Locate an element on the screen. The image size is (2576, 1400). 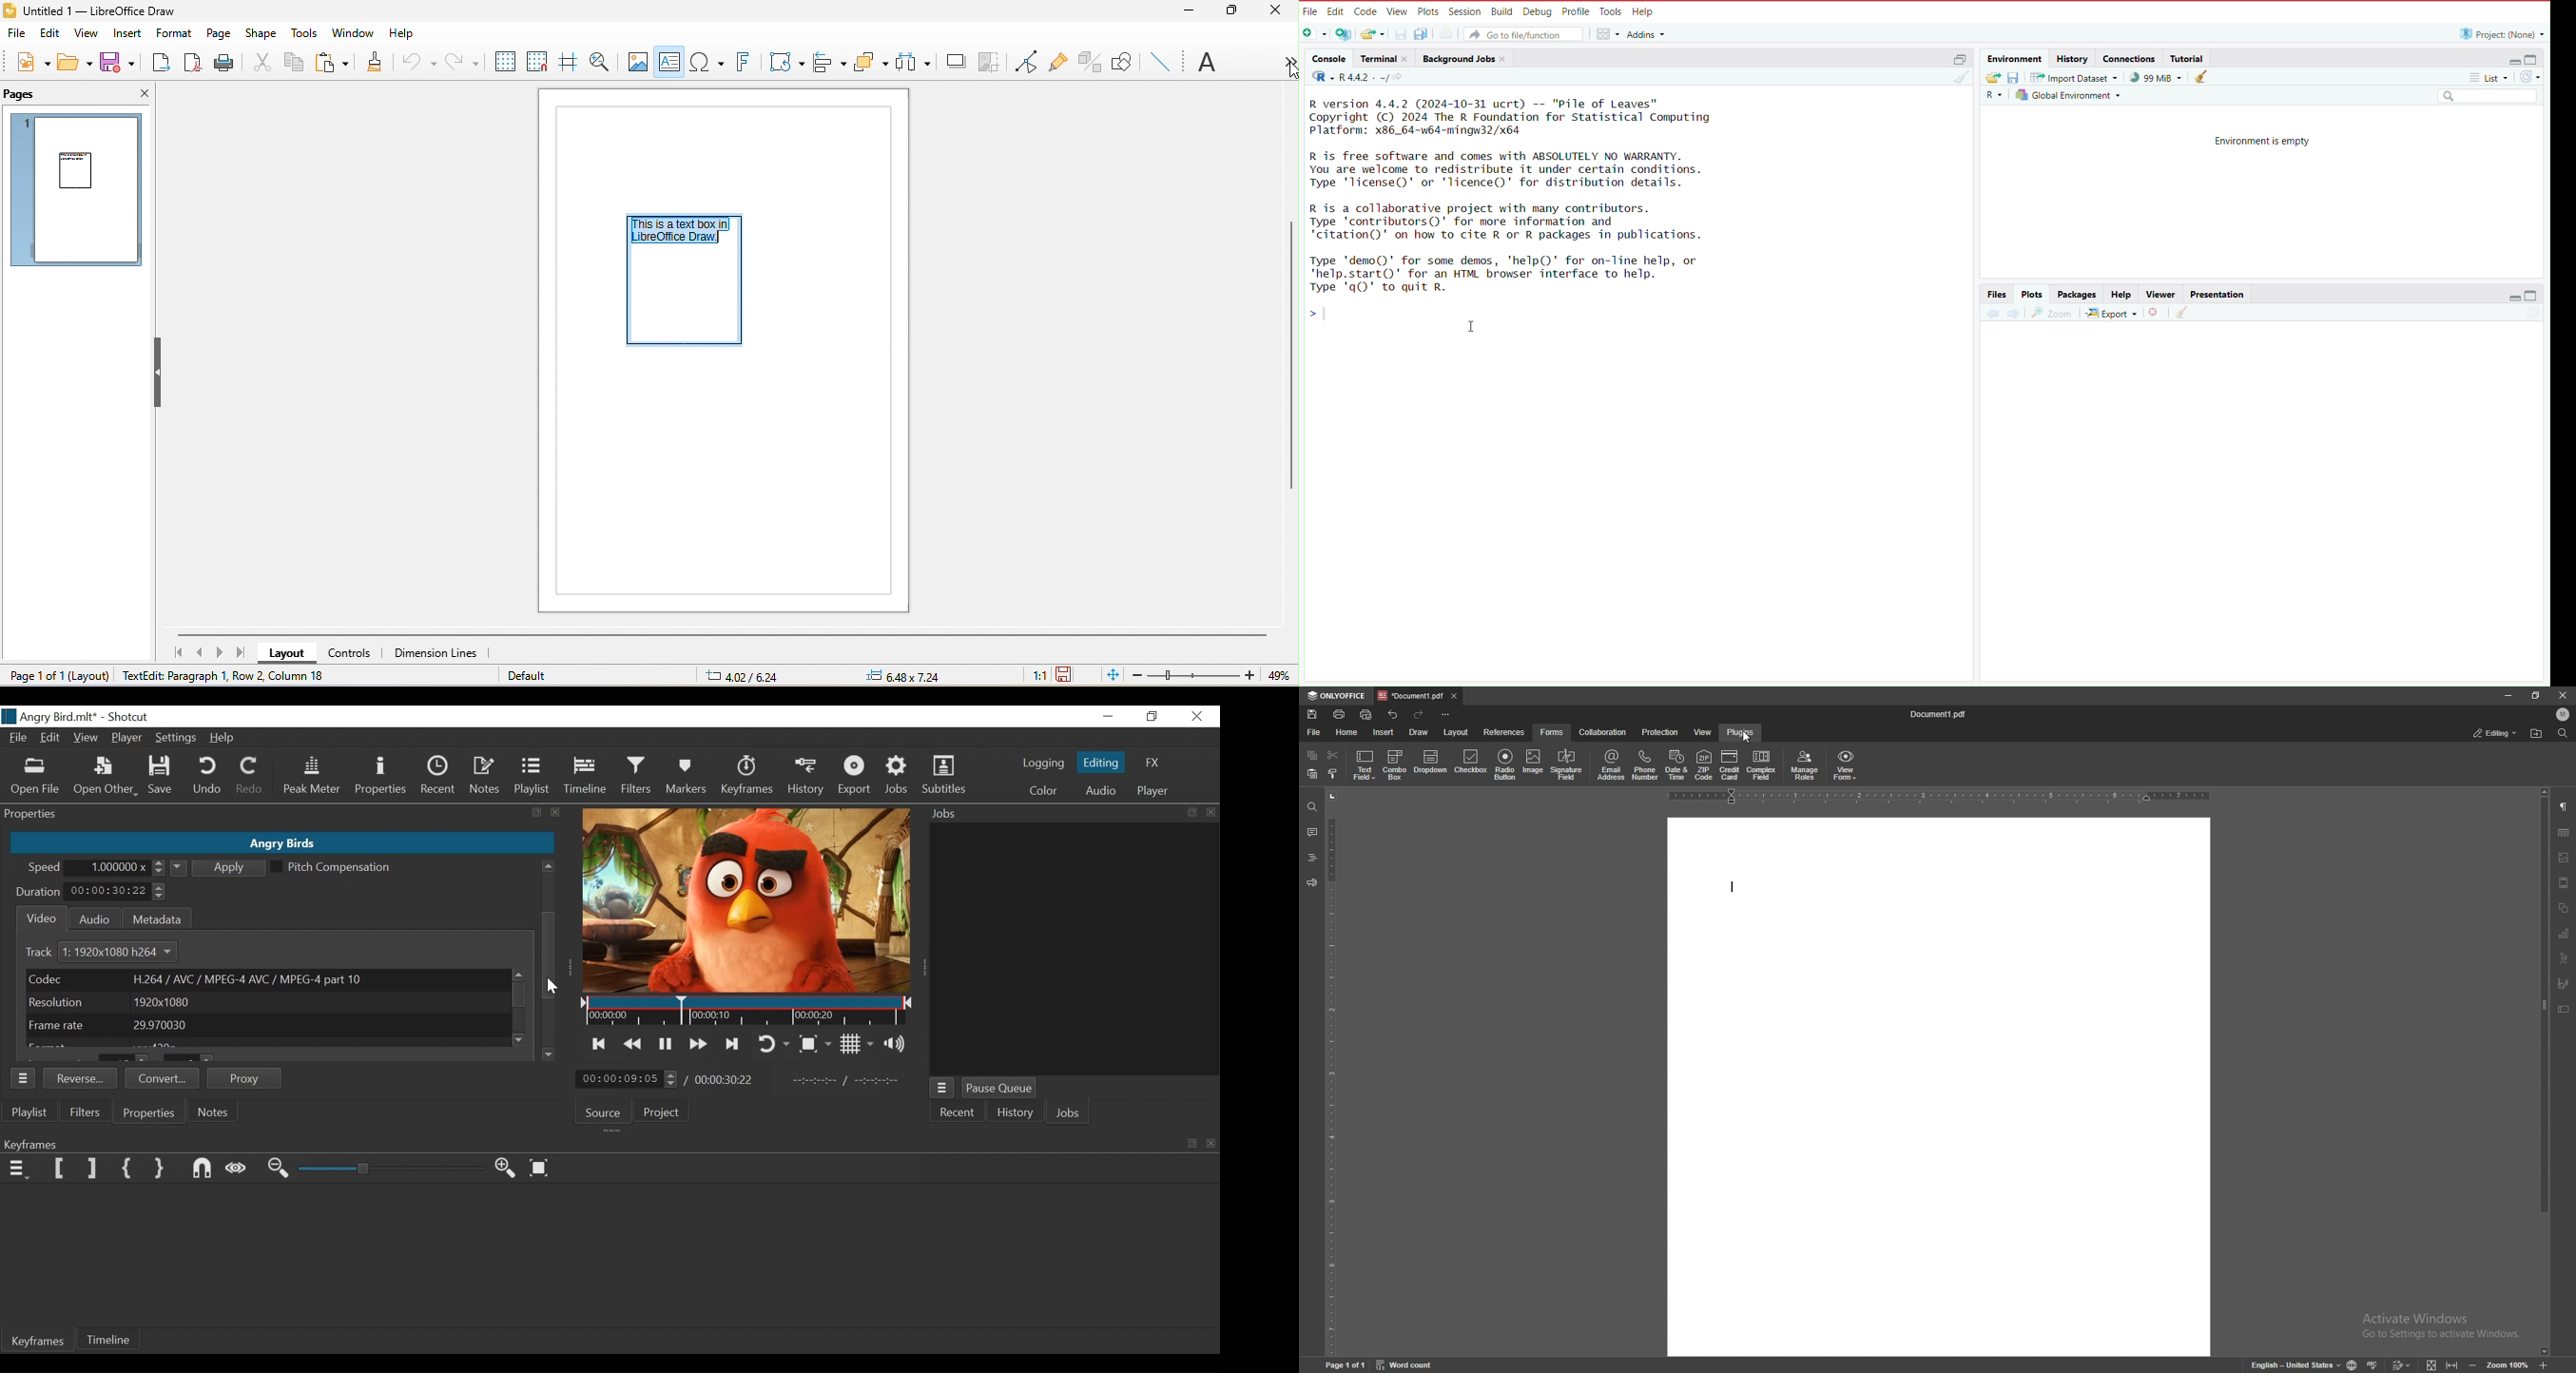
Player is located at coordinates (1154, 791).